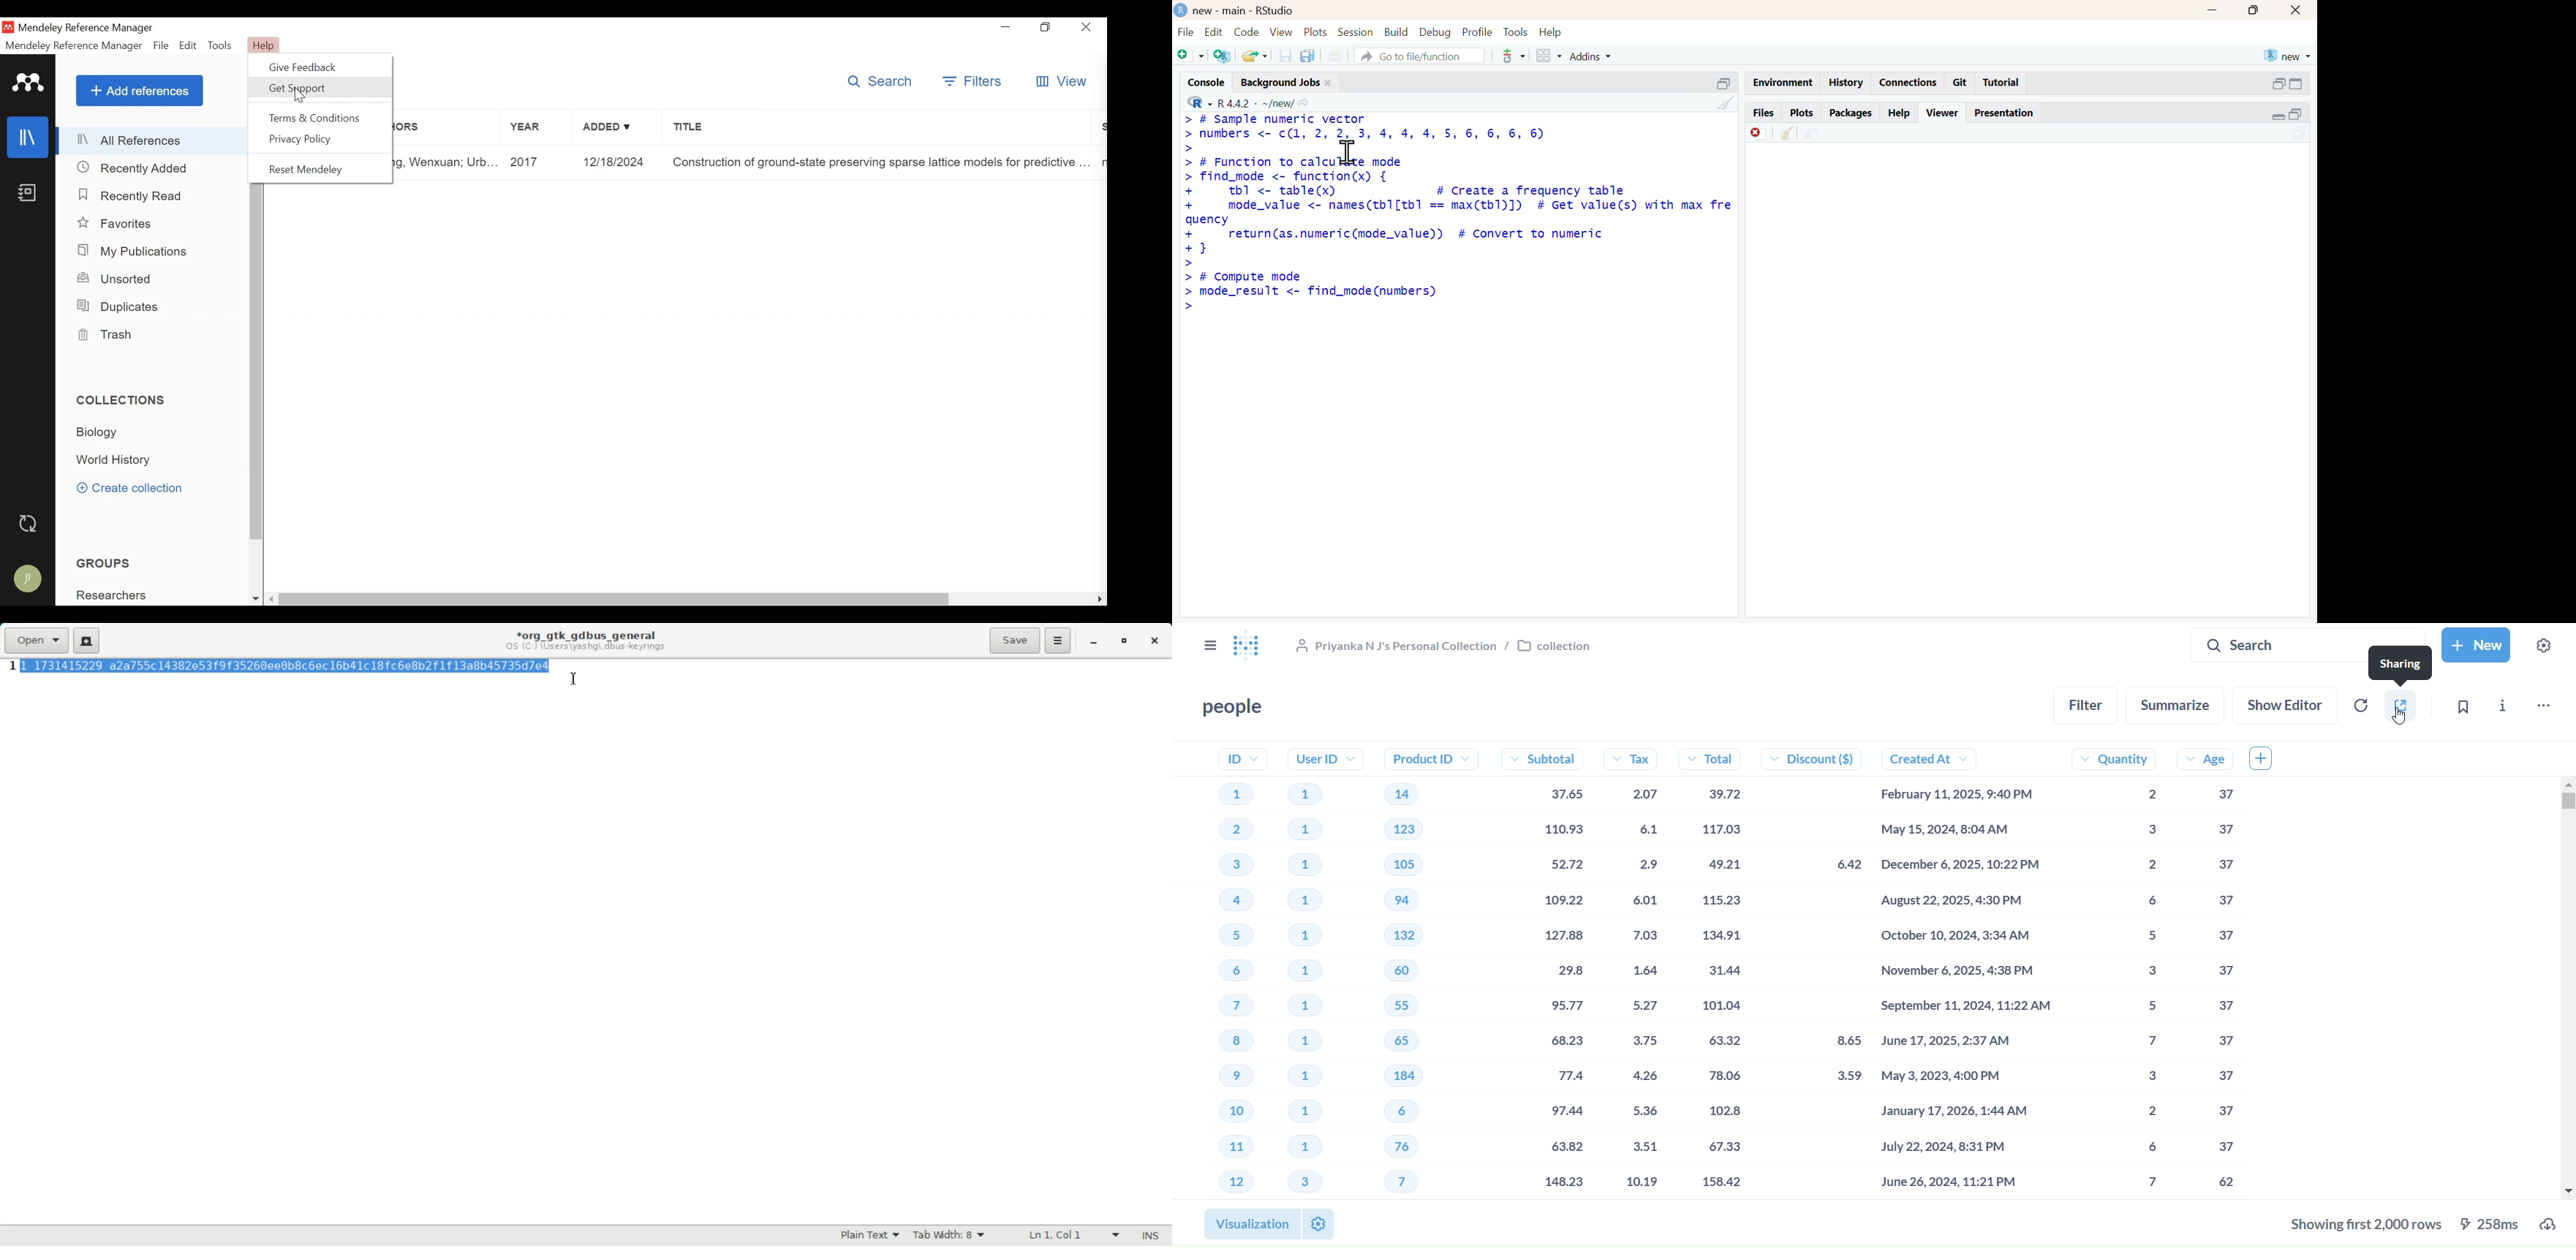 The width and height of the screenshot is (2576, 1260). Describe the element at coordinates (1727, 103) in the screenshot. I see `clean` at that location.